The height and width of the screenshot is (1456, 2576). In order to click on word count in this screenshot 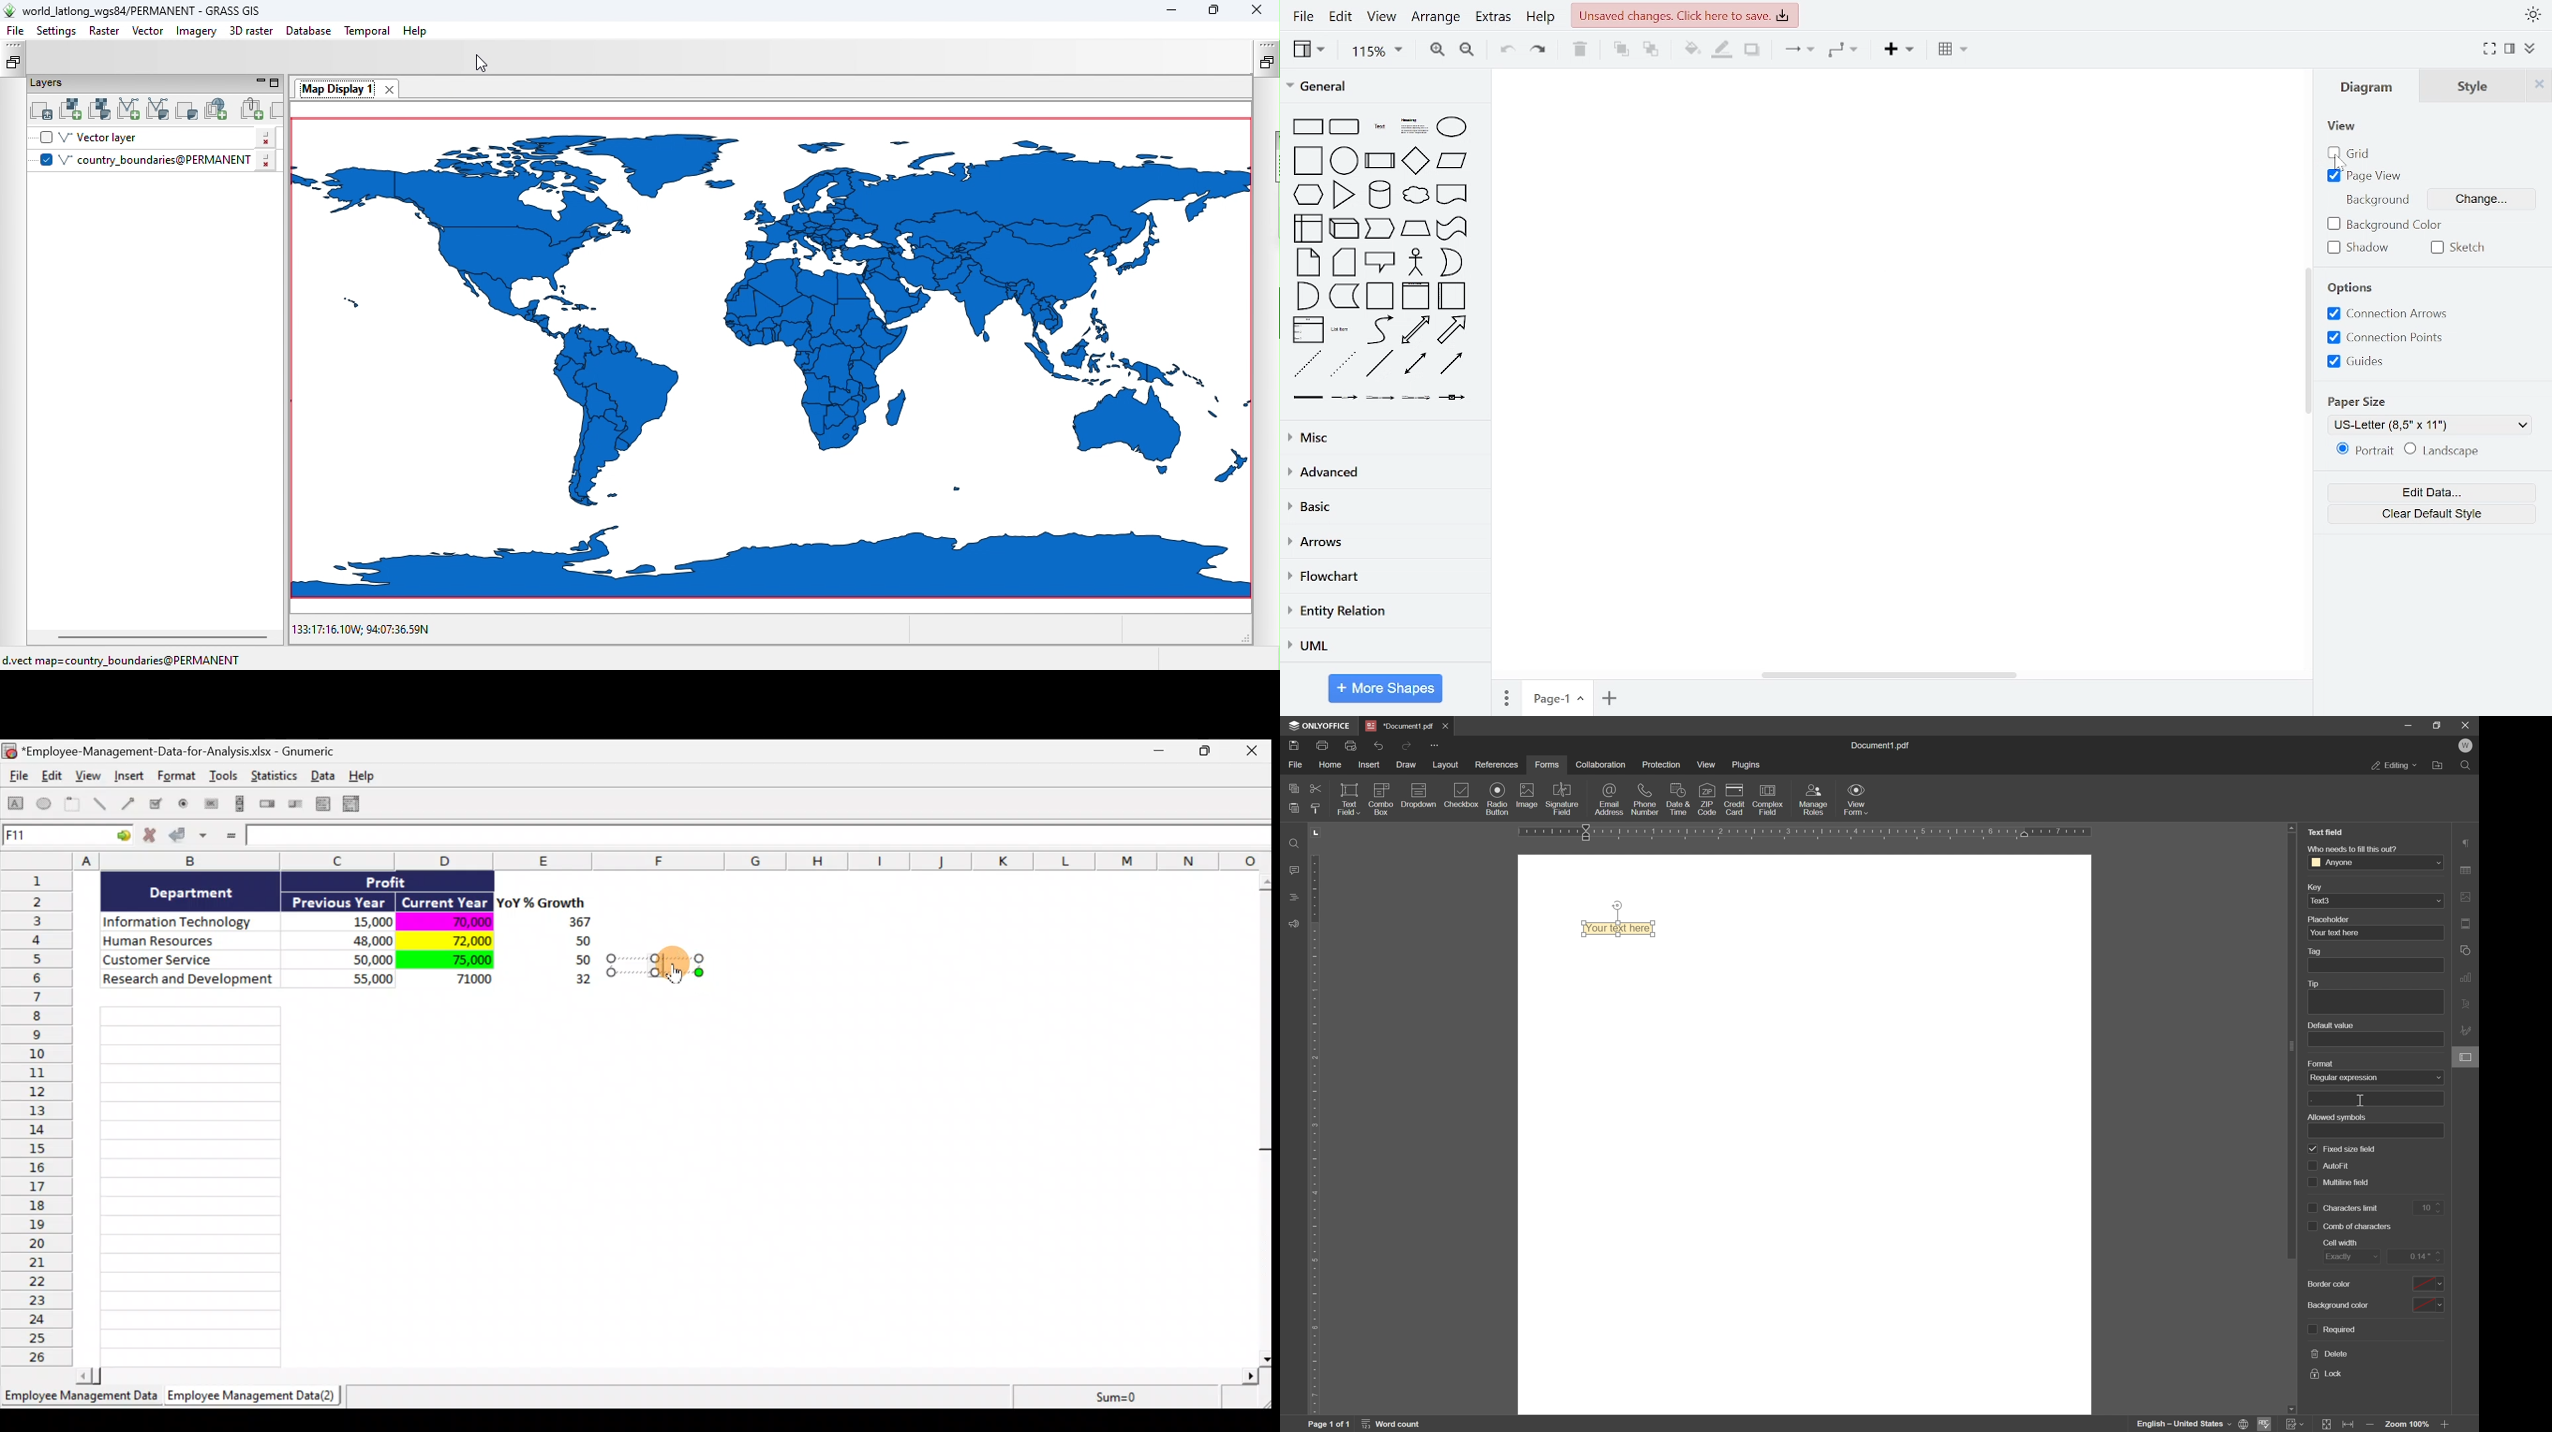, I will do `click(1394, 1424)`.